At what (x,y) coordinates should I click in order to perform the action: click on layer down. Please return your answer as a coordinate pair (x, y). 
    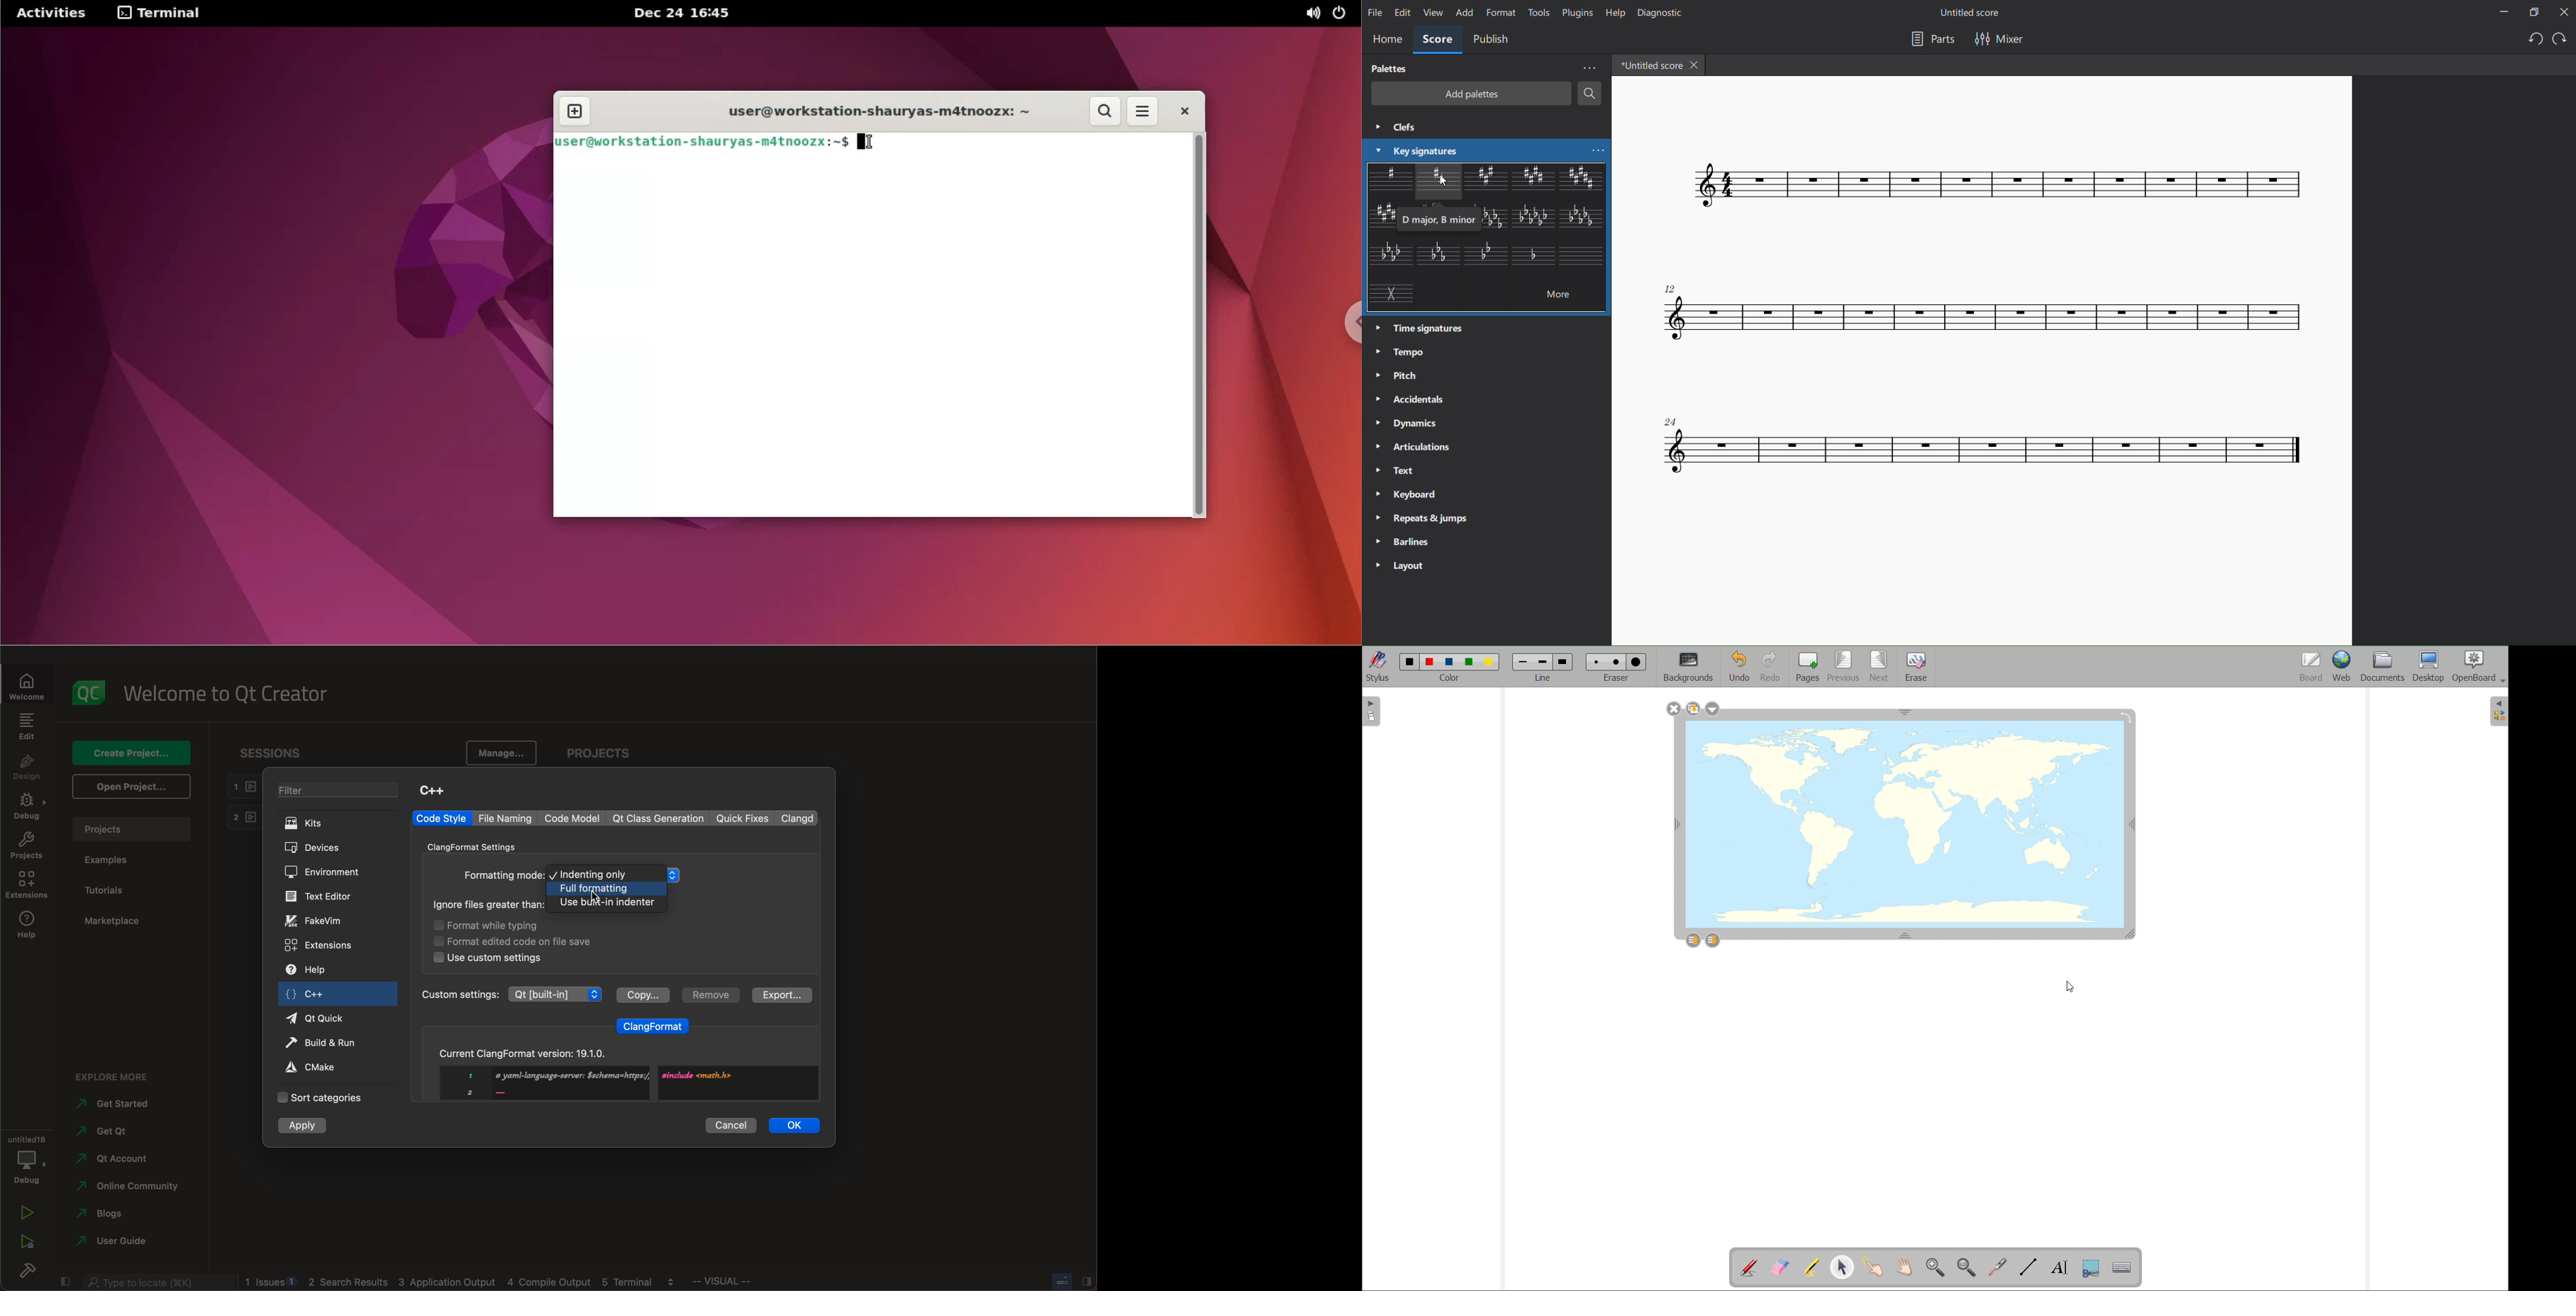
    Looking at the image, I should click on (1712, 940).